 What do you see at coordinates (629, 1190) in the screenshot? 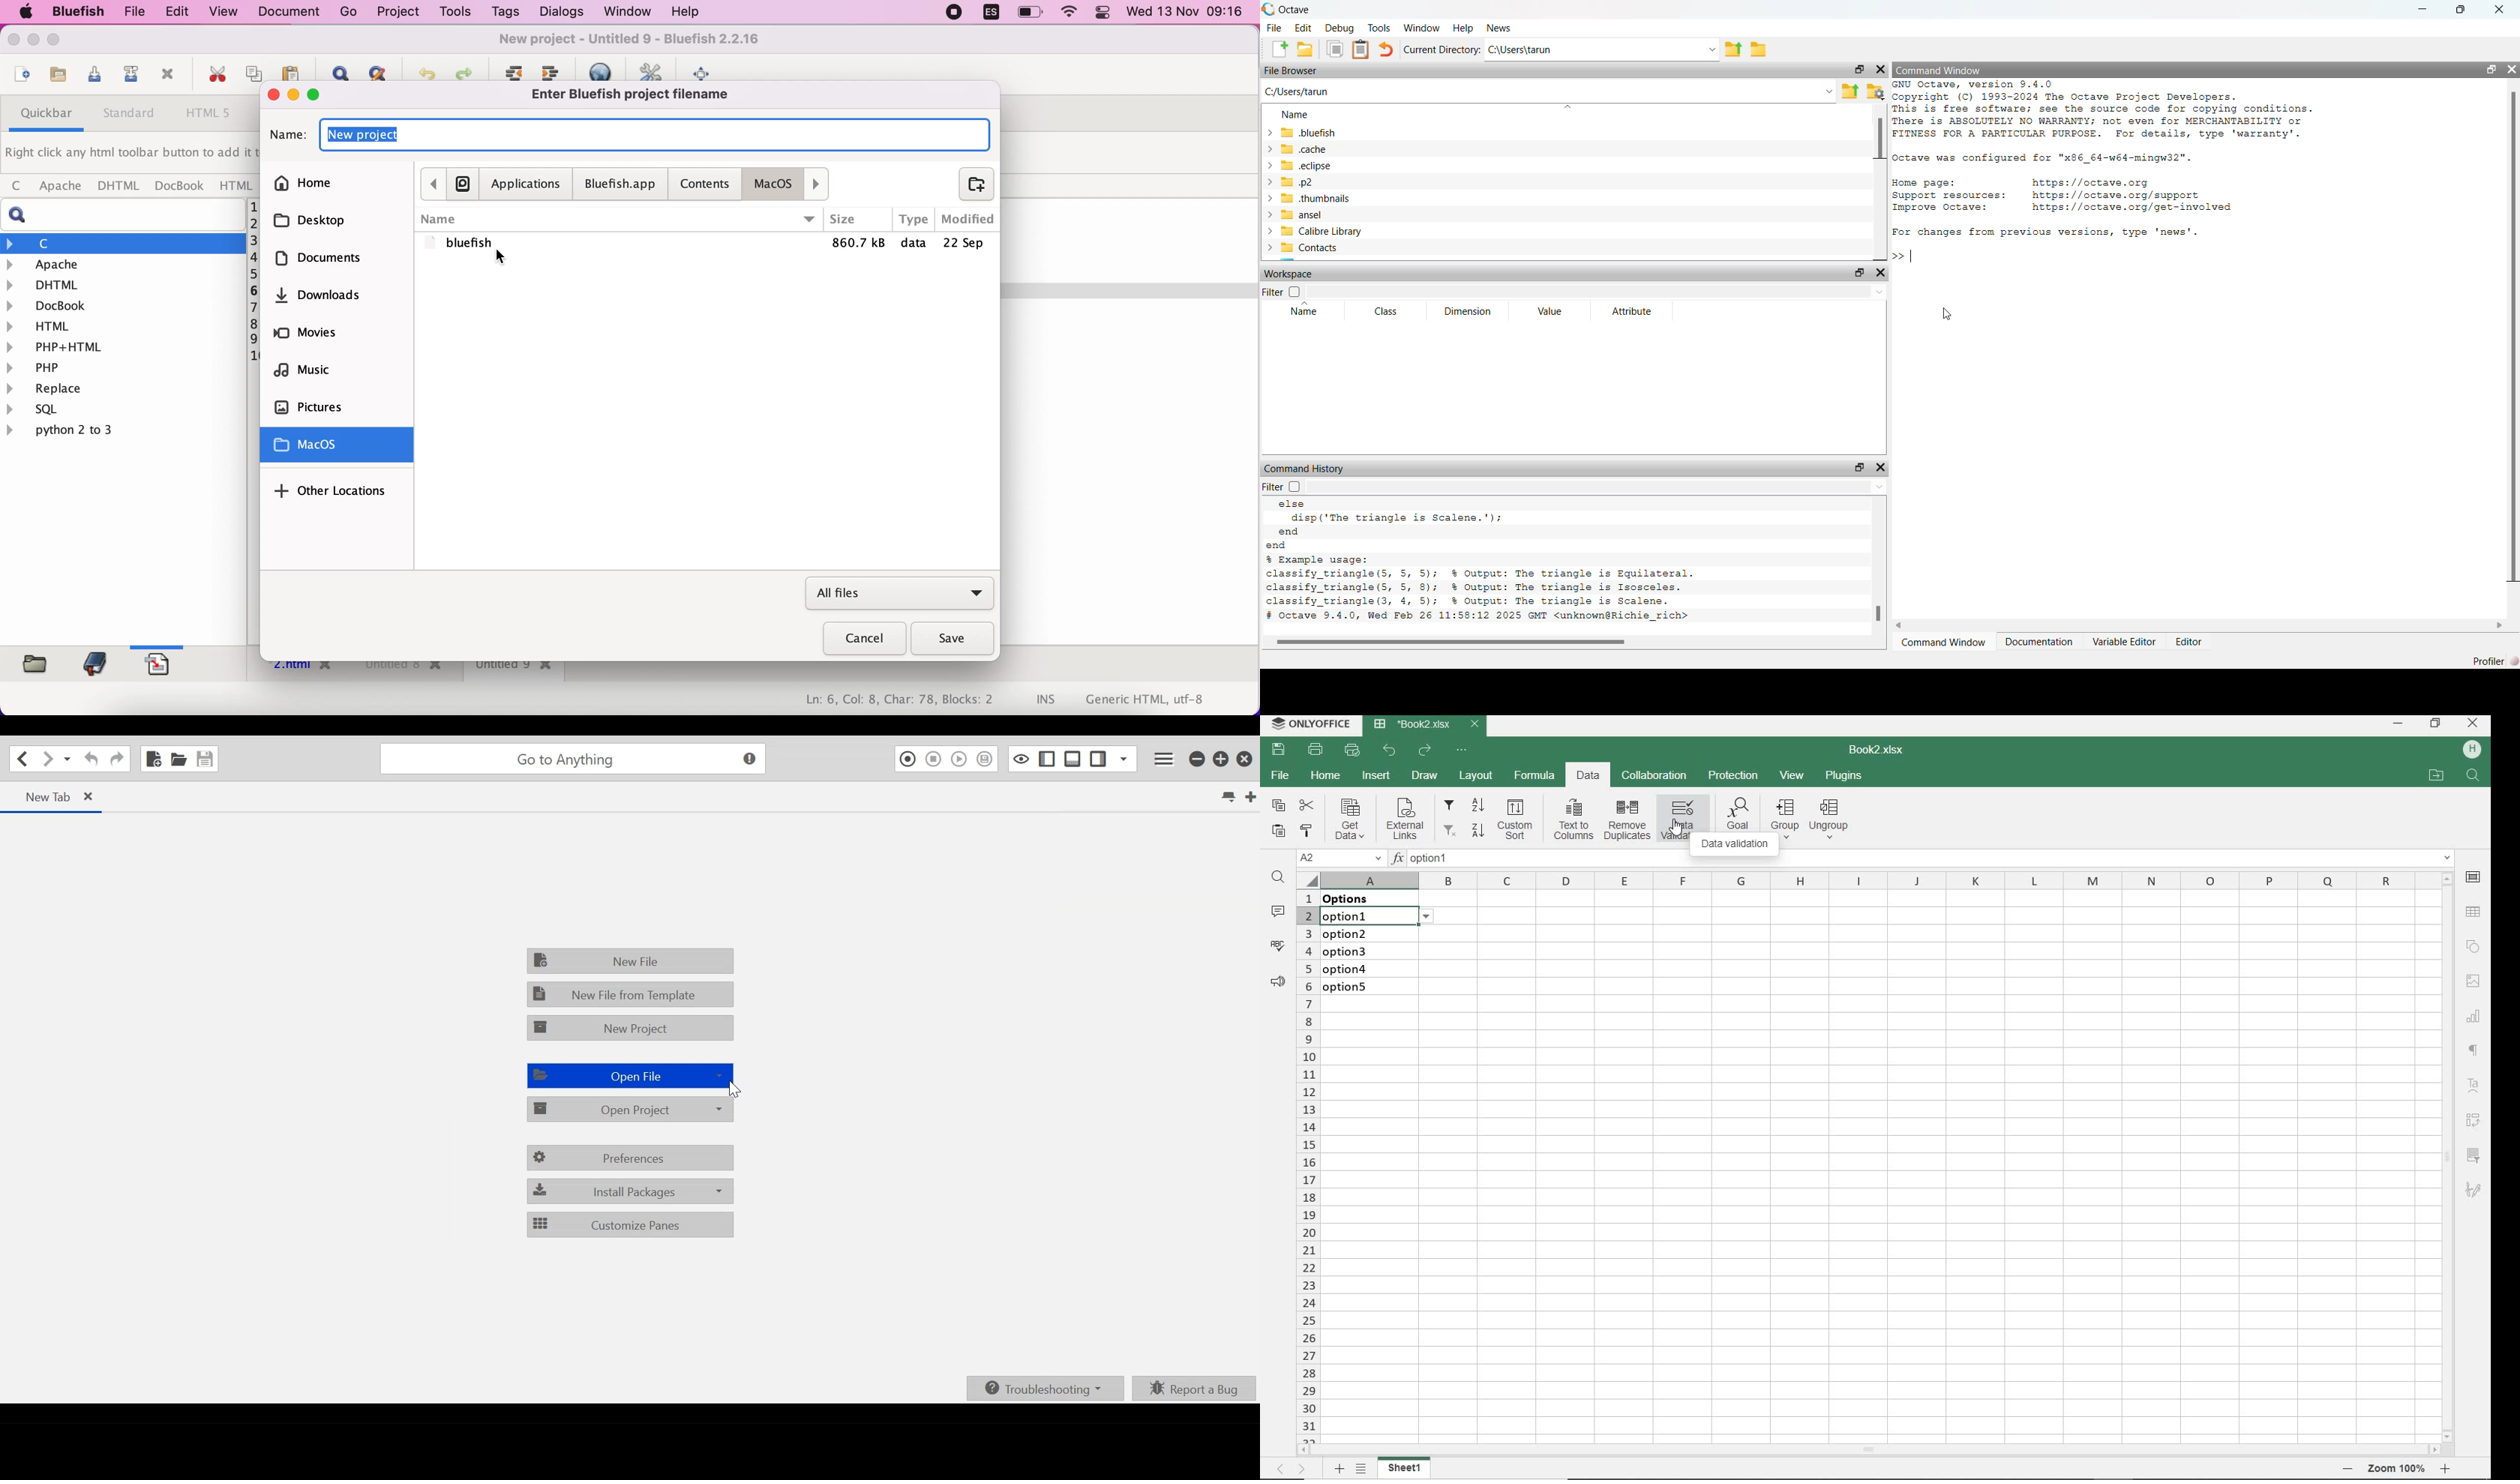
I see `Install packages` at bounding box center [629, 1190].